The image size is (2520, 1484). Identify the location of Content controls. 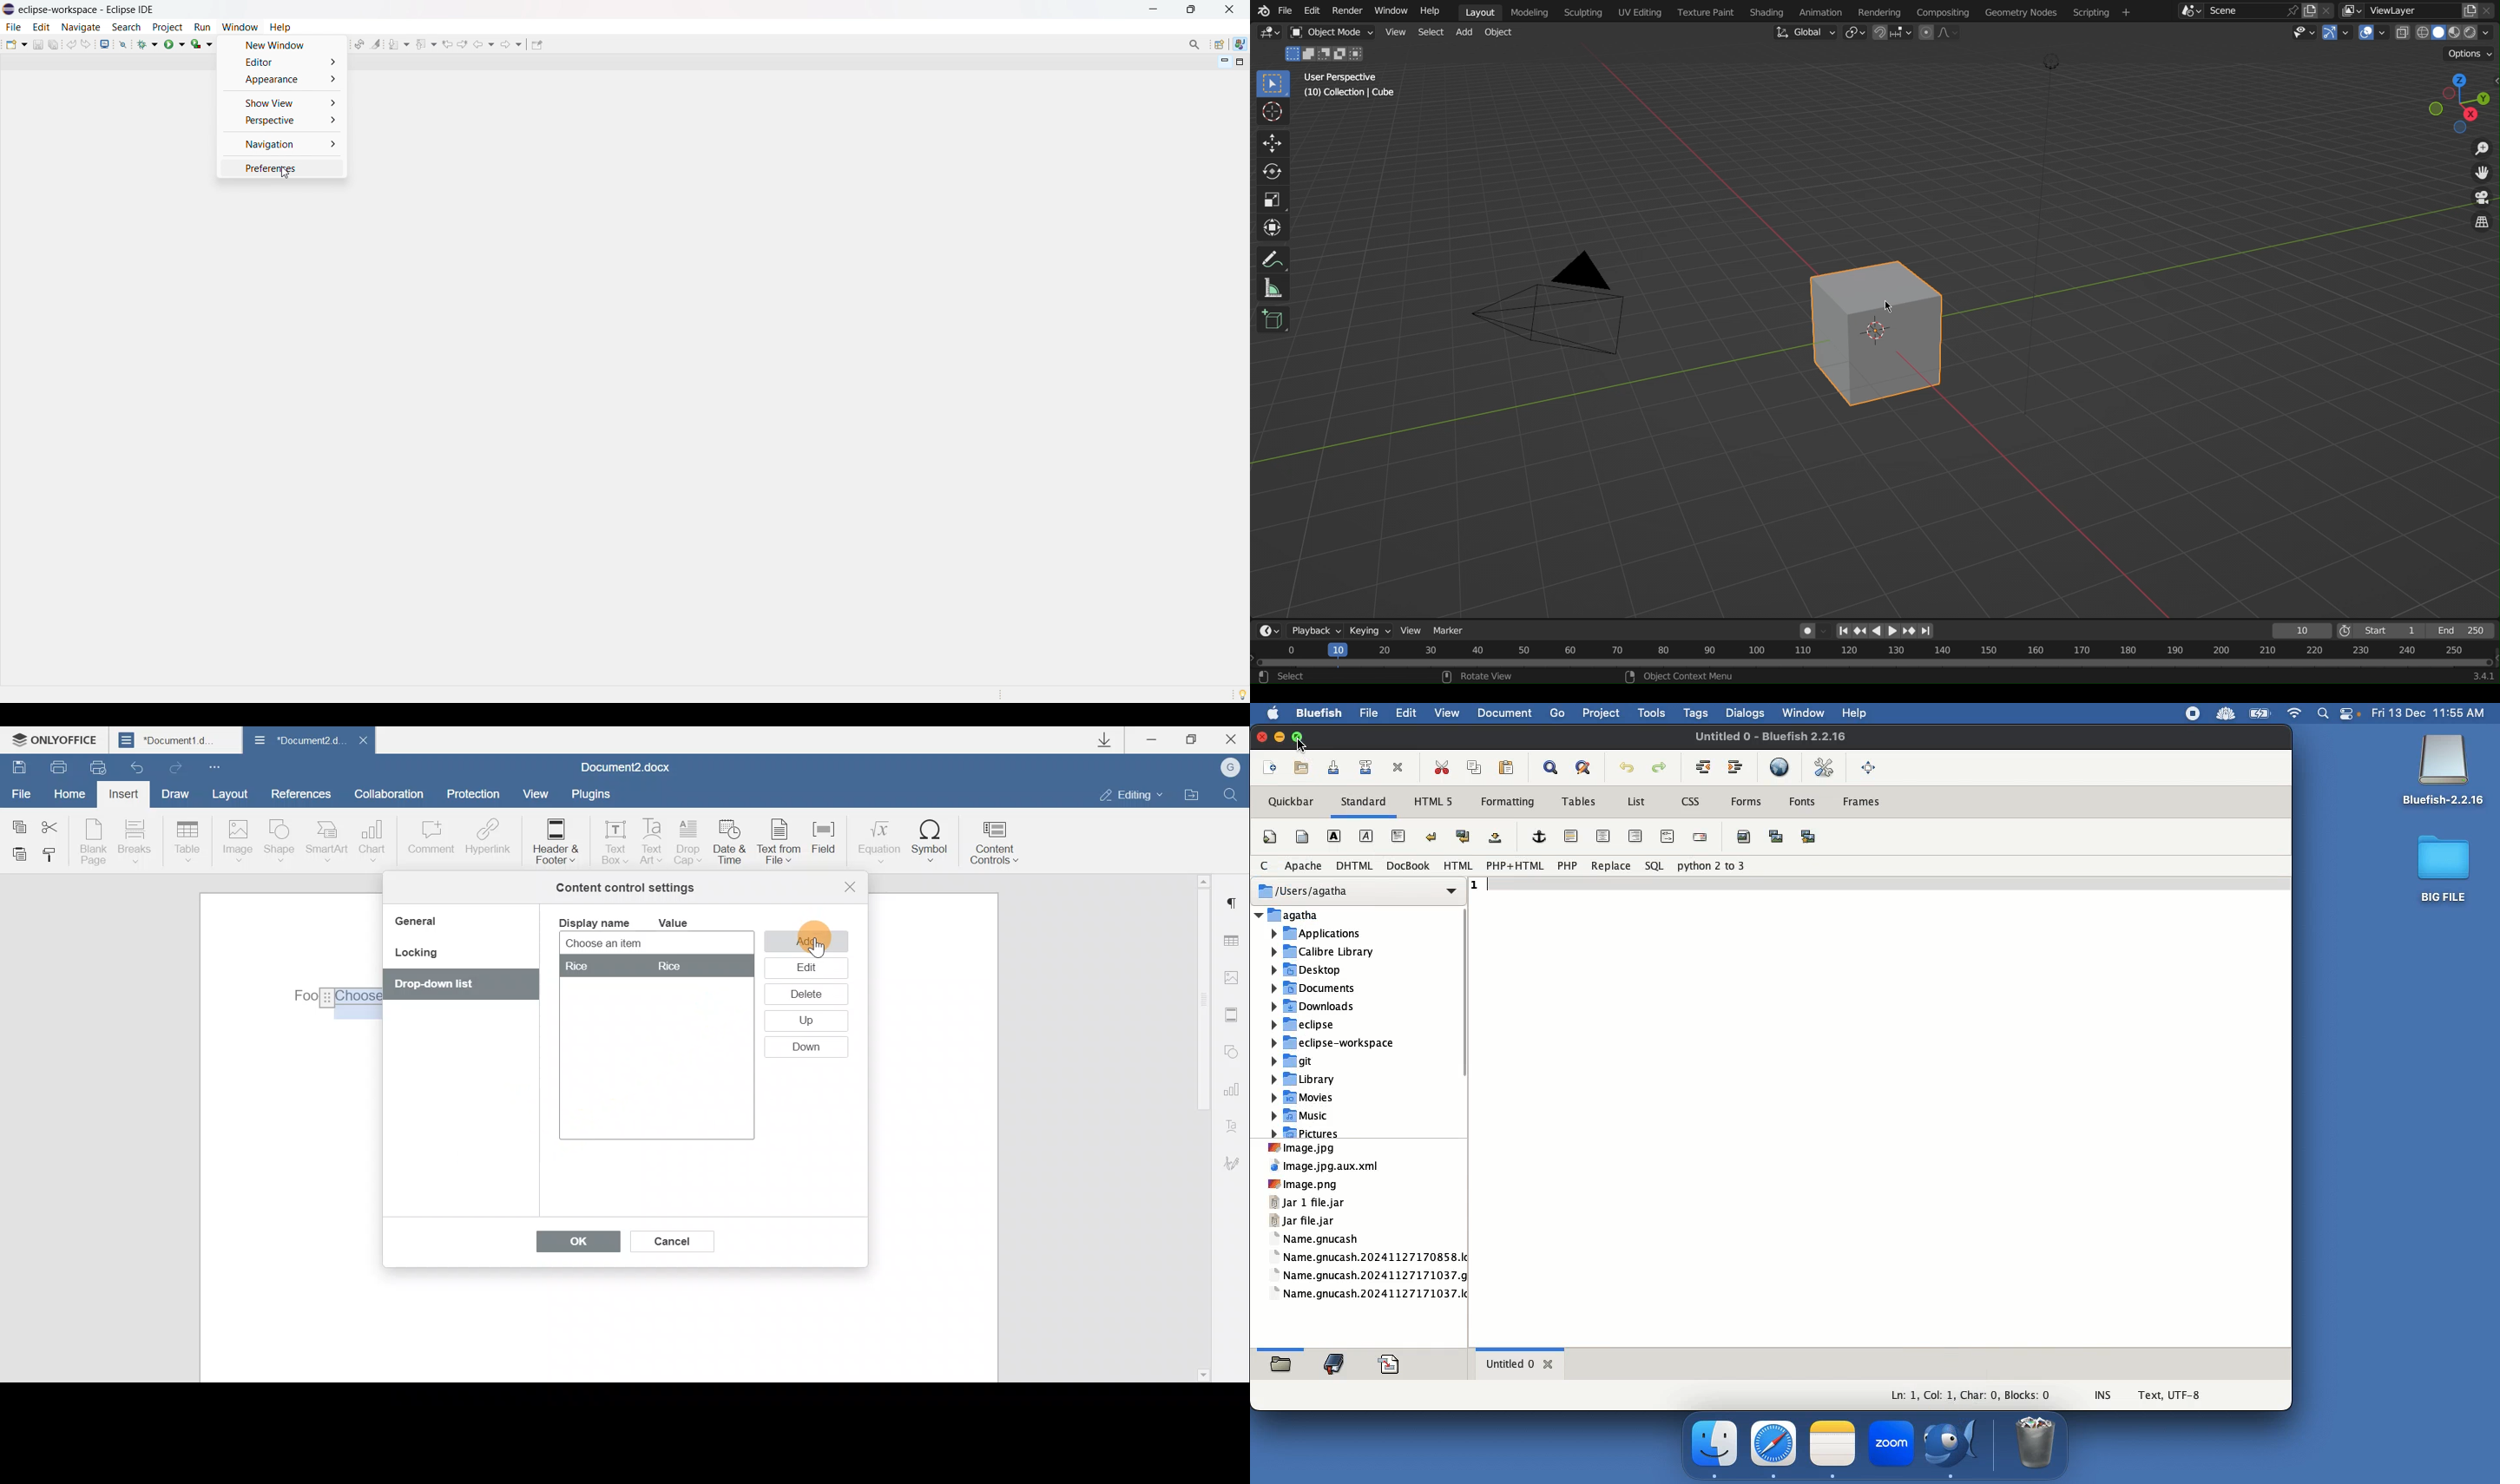
(999, 838).